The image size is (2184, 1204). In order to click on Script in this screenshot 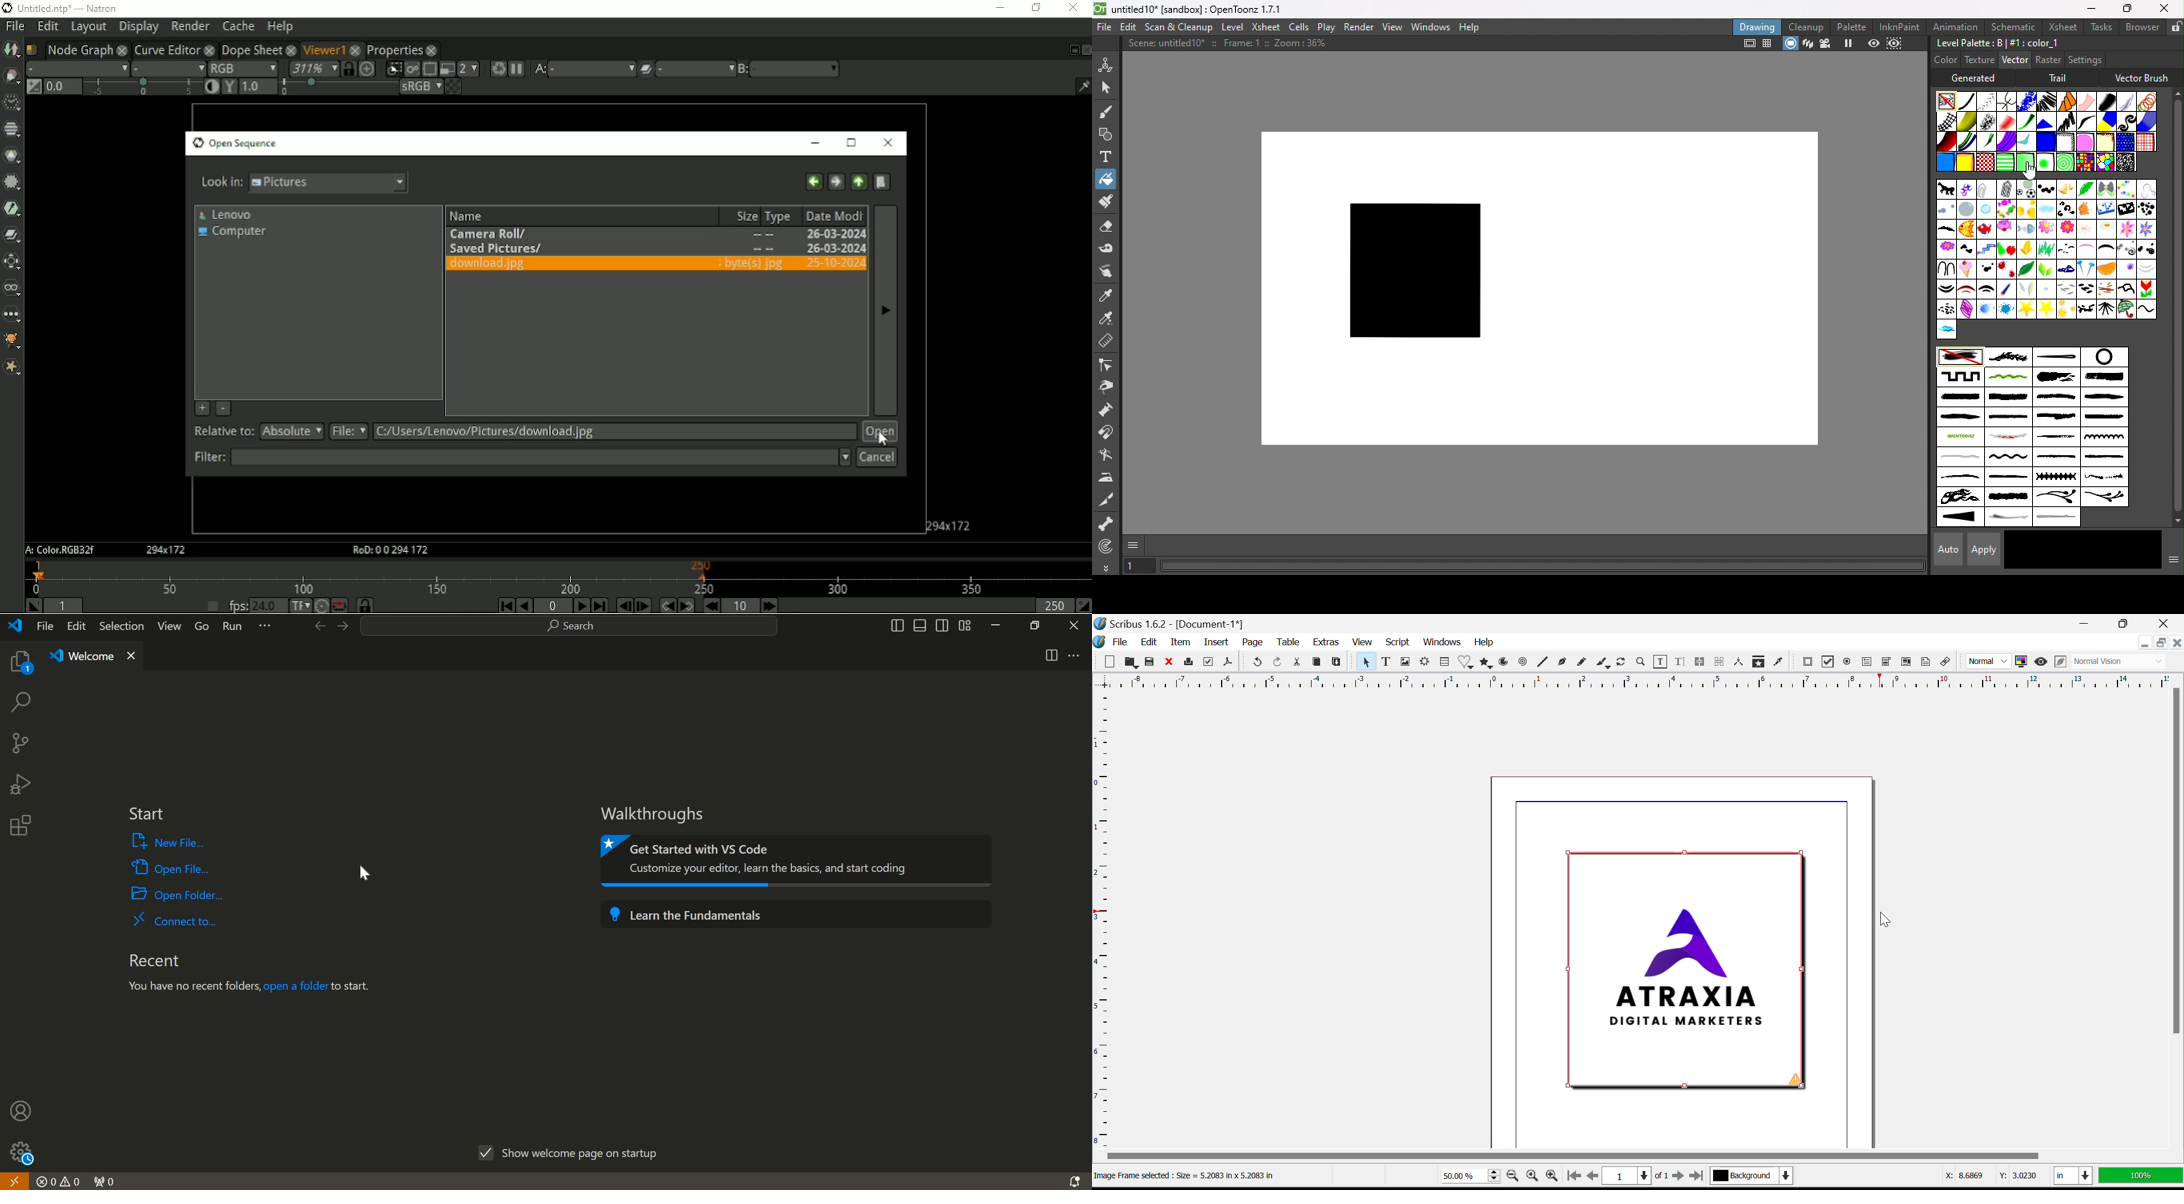, I will do `click(1398, 641)`.